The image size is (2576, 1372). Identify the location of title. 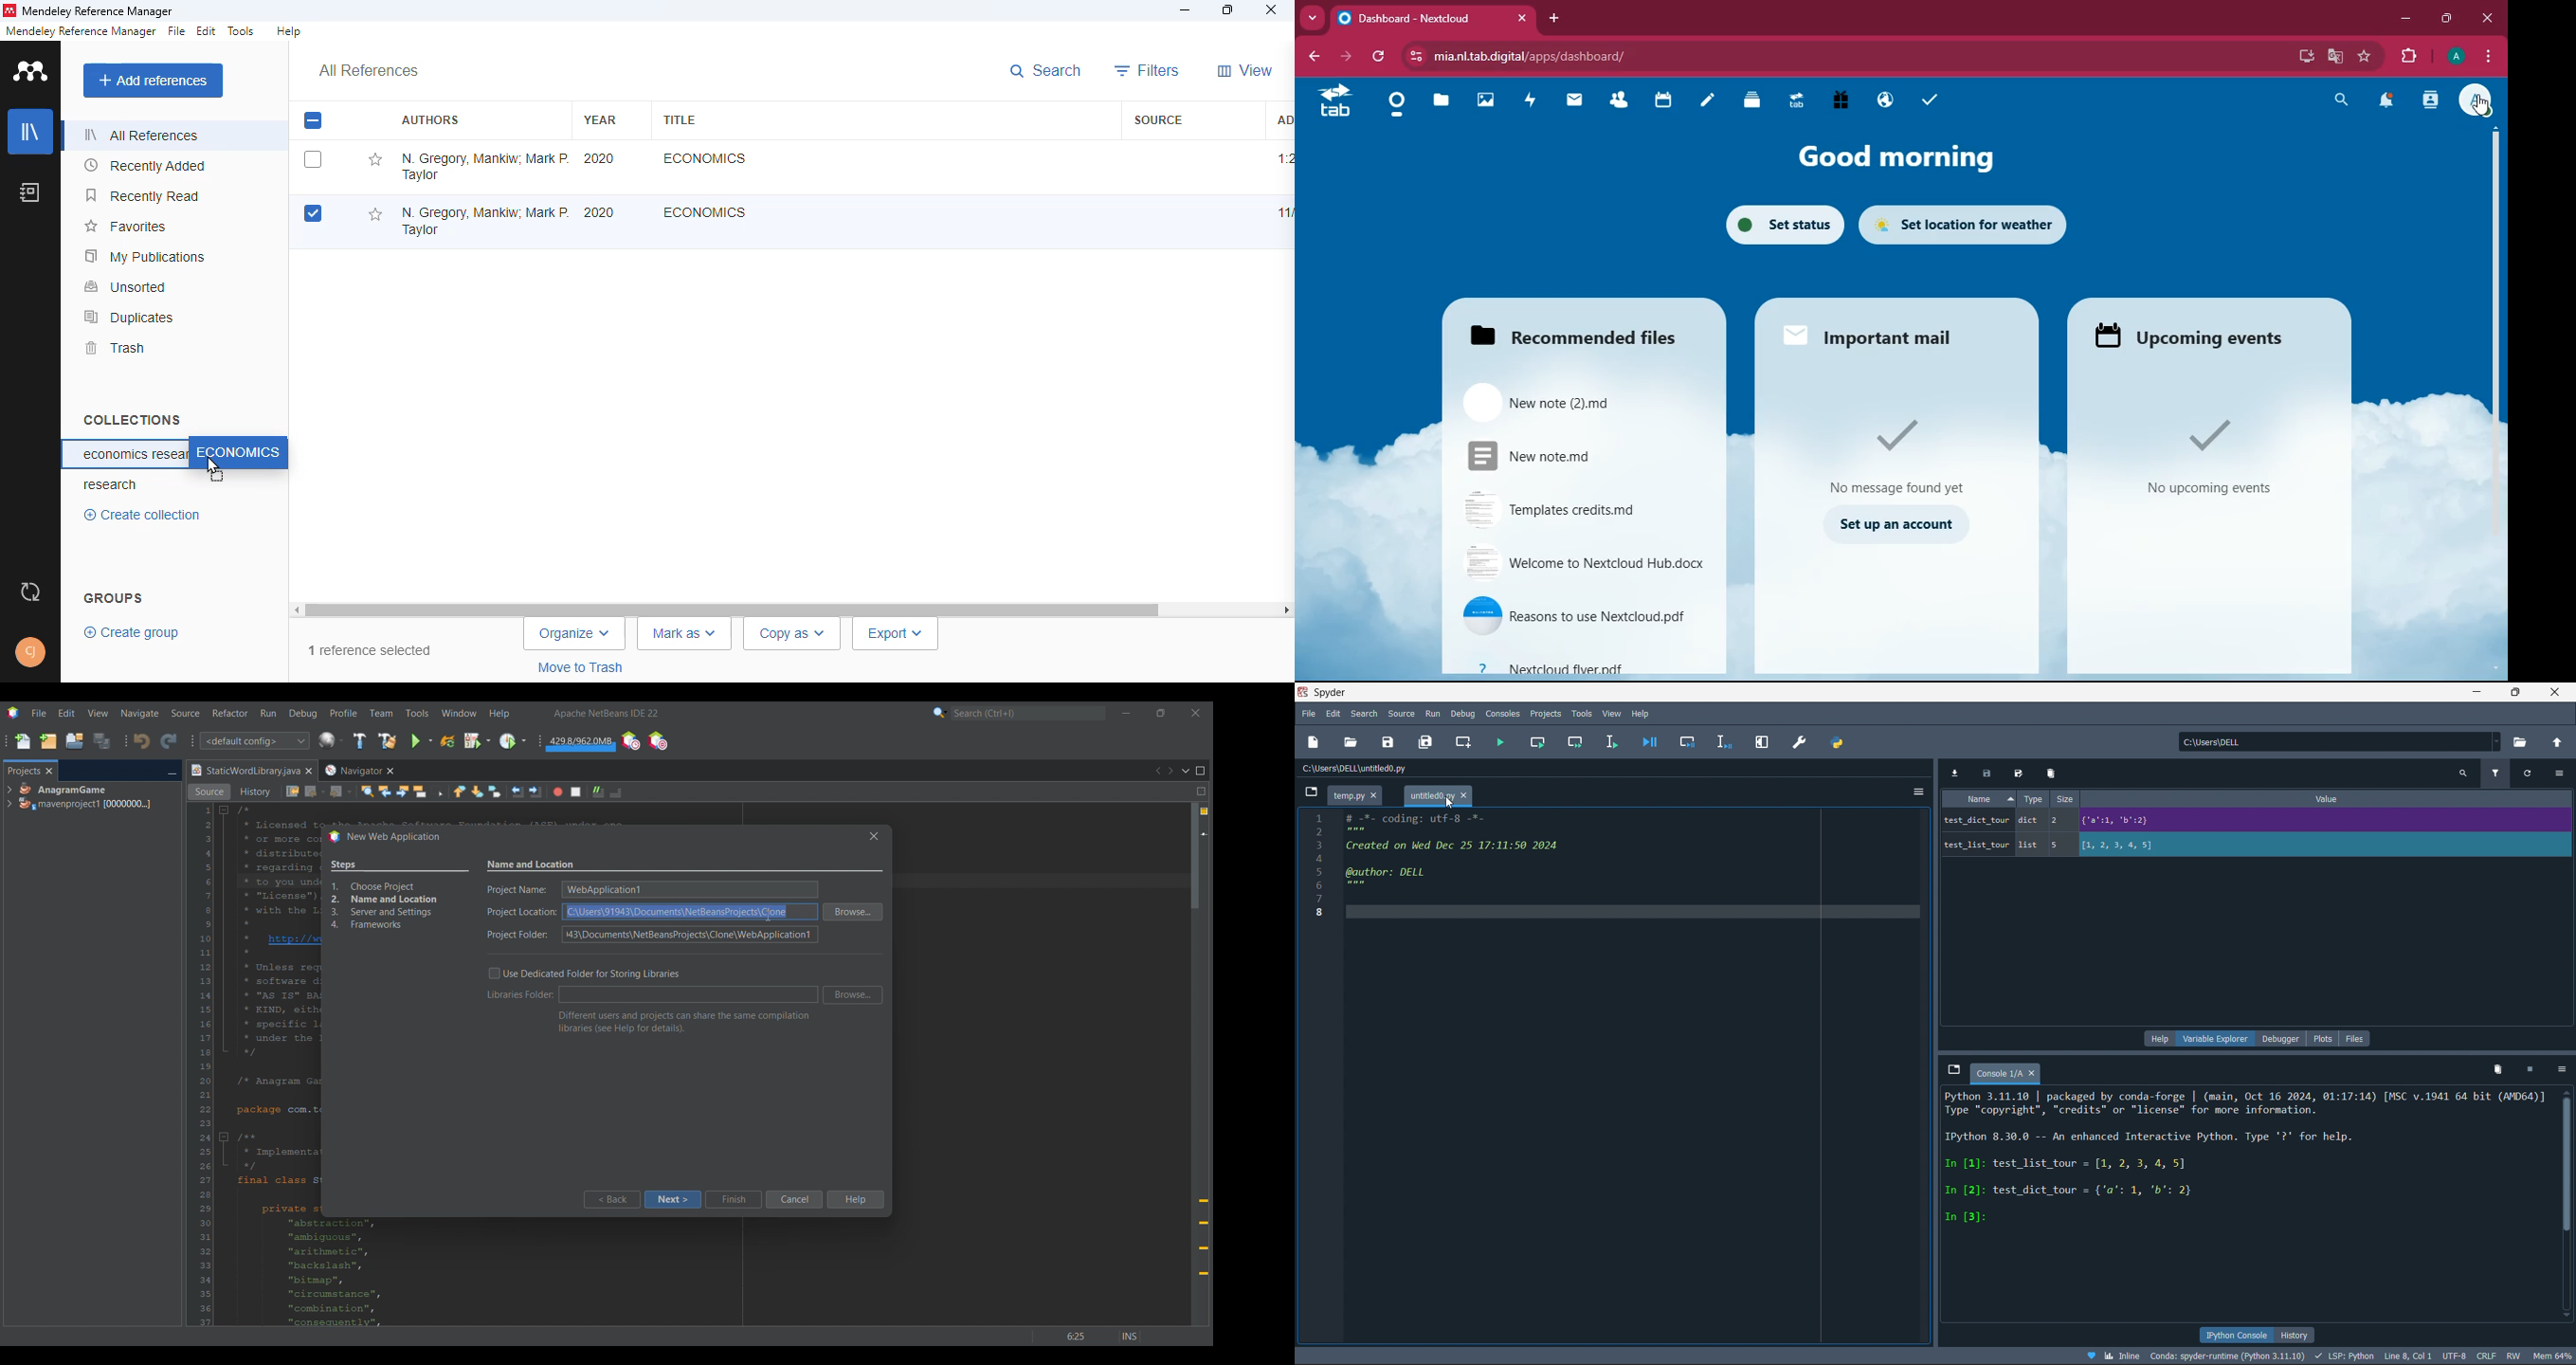
(679, 119).